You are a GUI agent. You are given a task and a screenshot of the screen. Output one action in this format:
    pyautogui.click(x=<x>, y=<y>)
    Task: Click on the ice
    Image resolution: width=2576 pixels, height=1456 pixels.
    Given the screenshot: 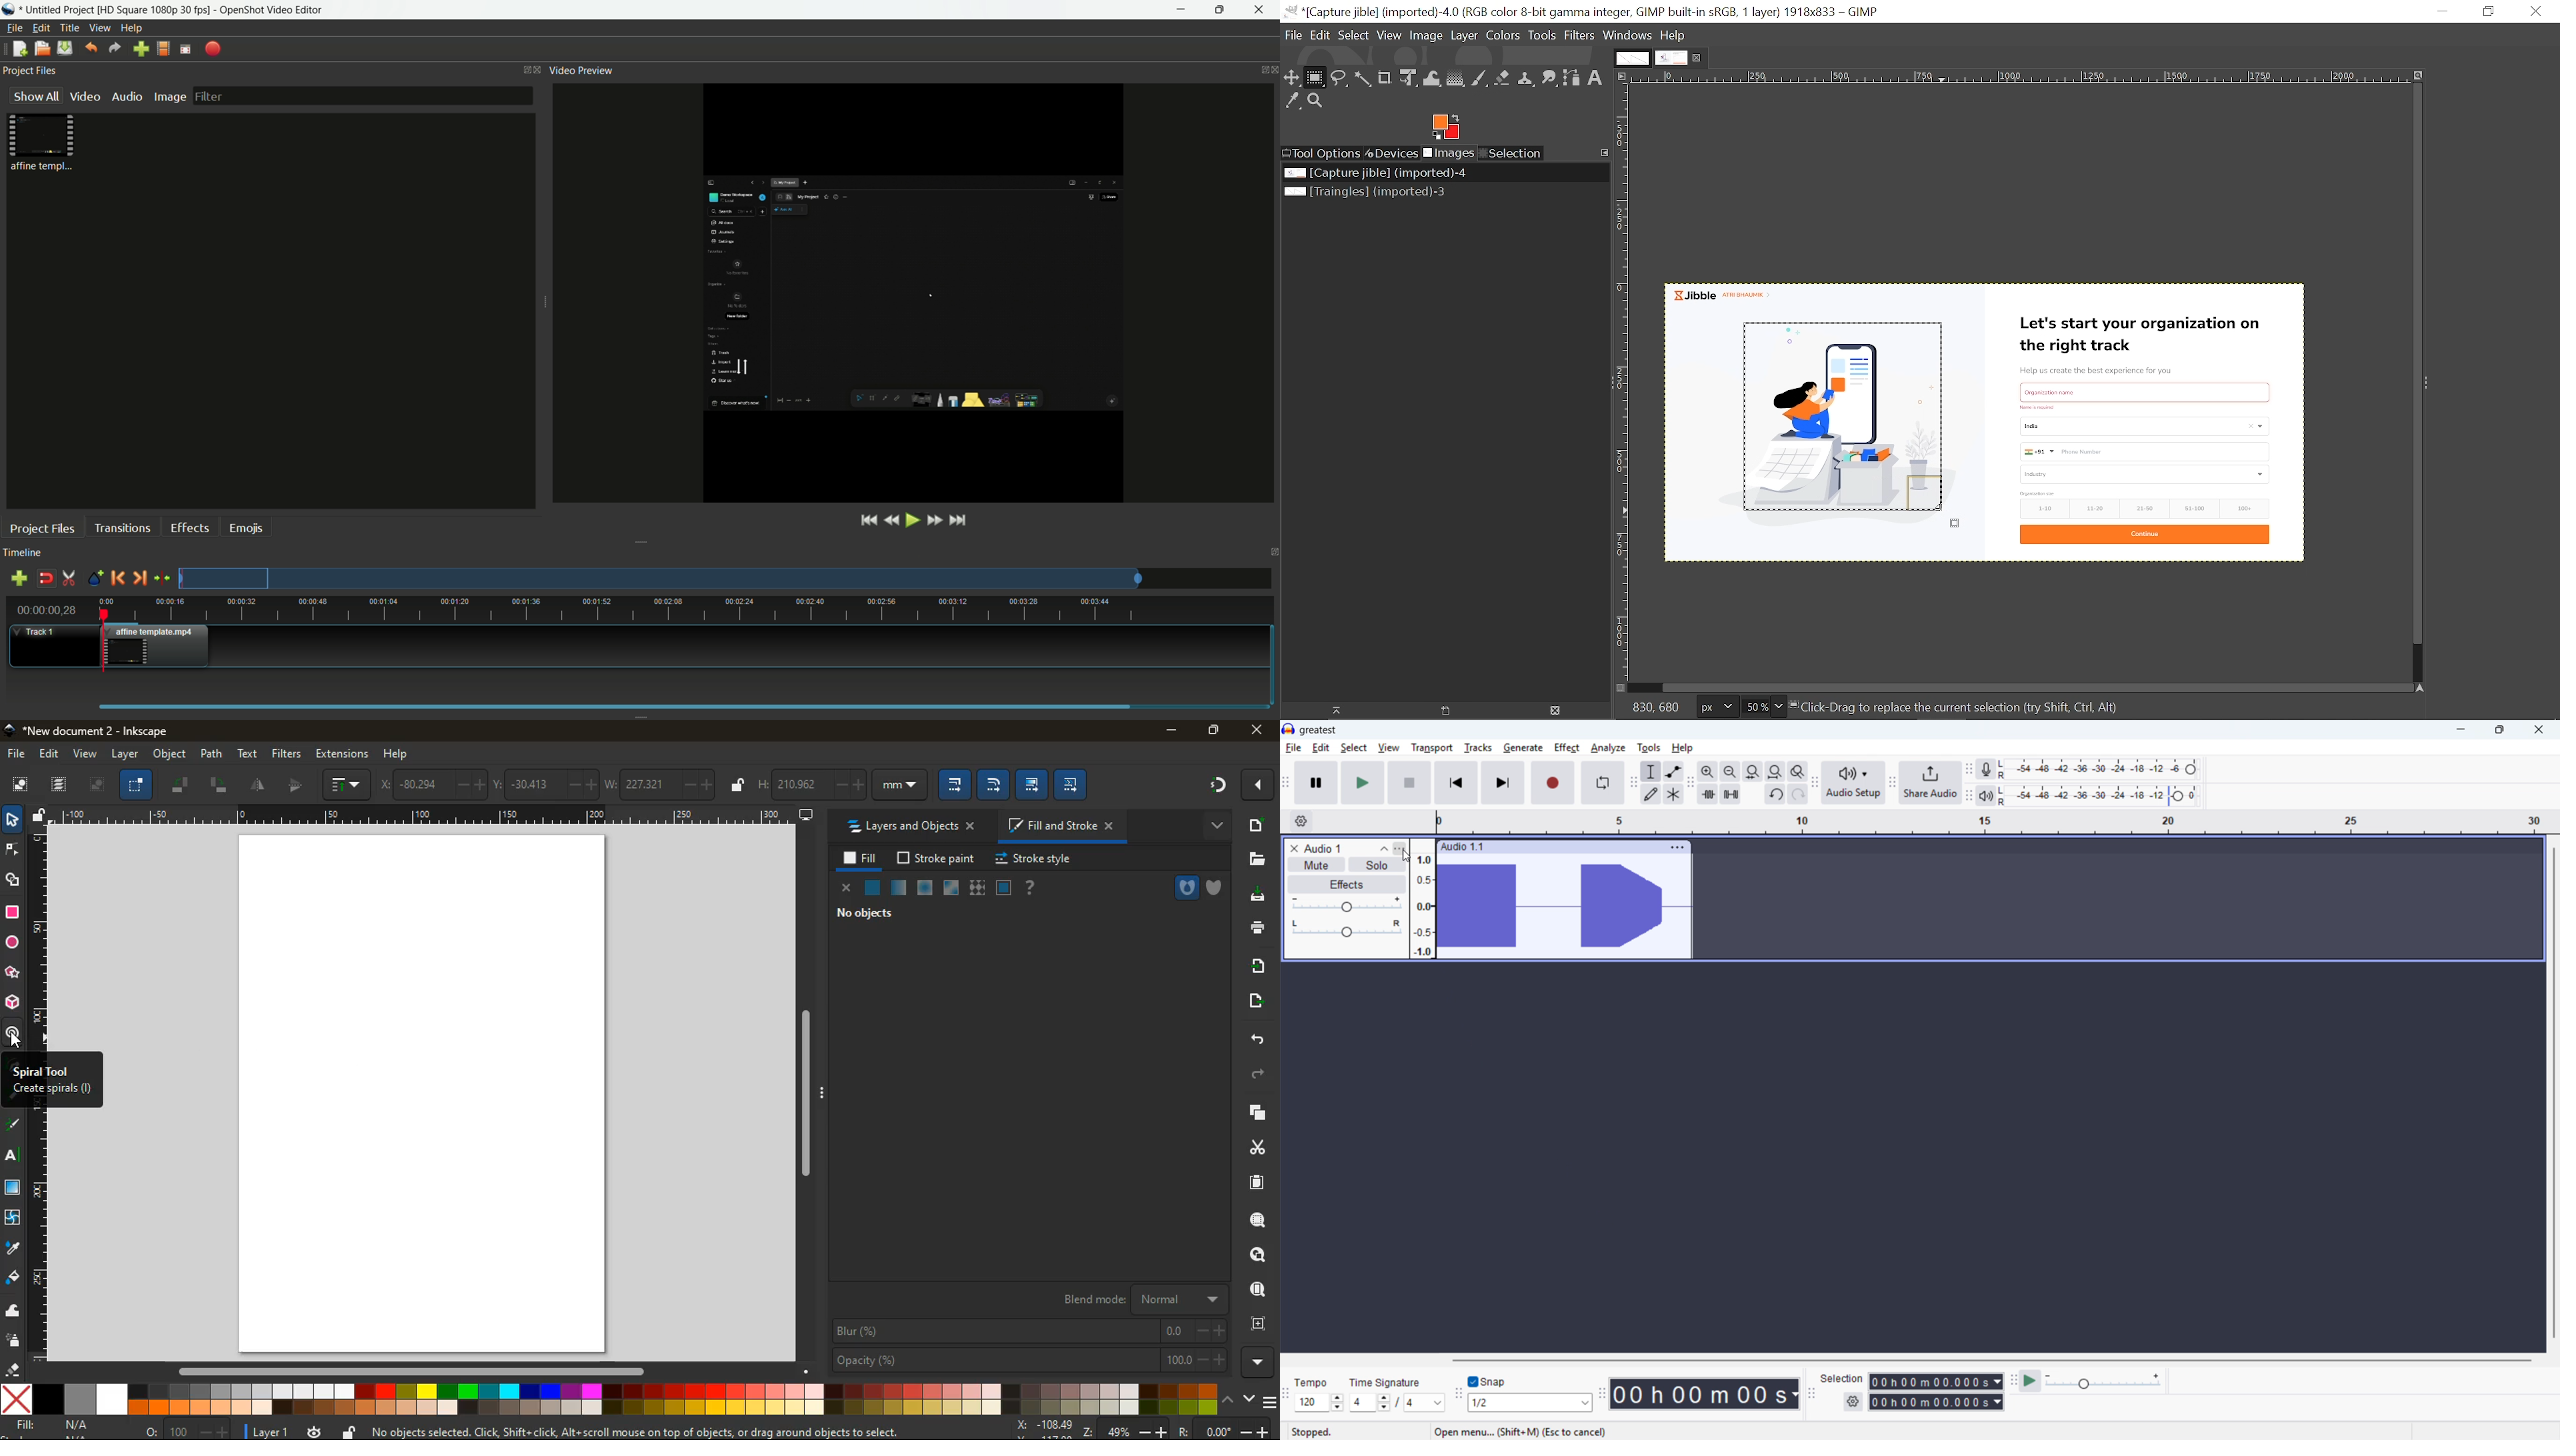 What is the action you would take?
    pyautogui.click(x=921, y=889)
    